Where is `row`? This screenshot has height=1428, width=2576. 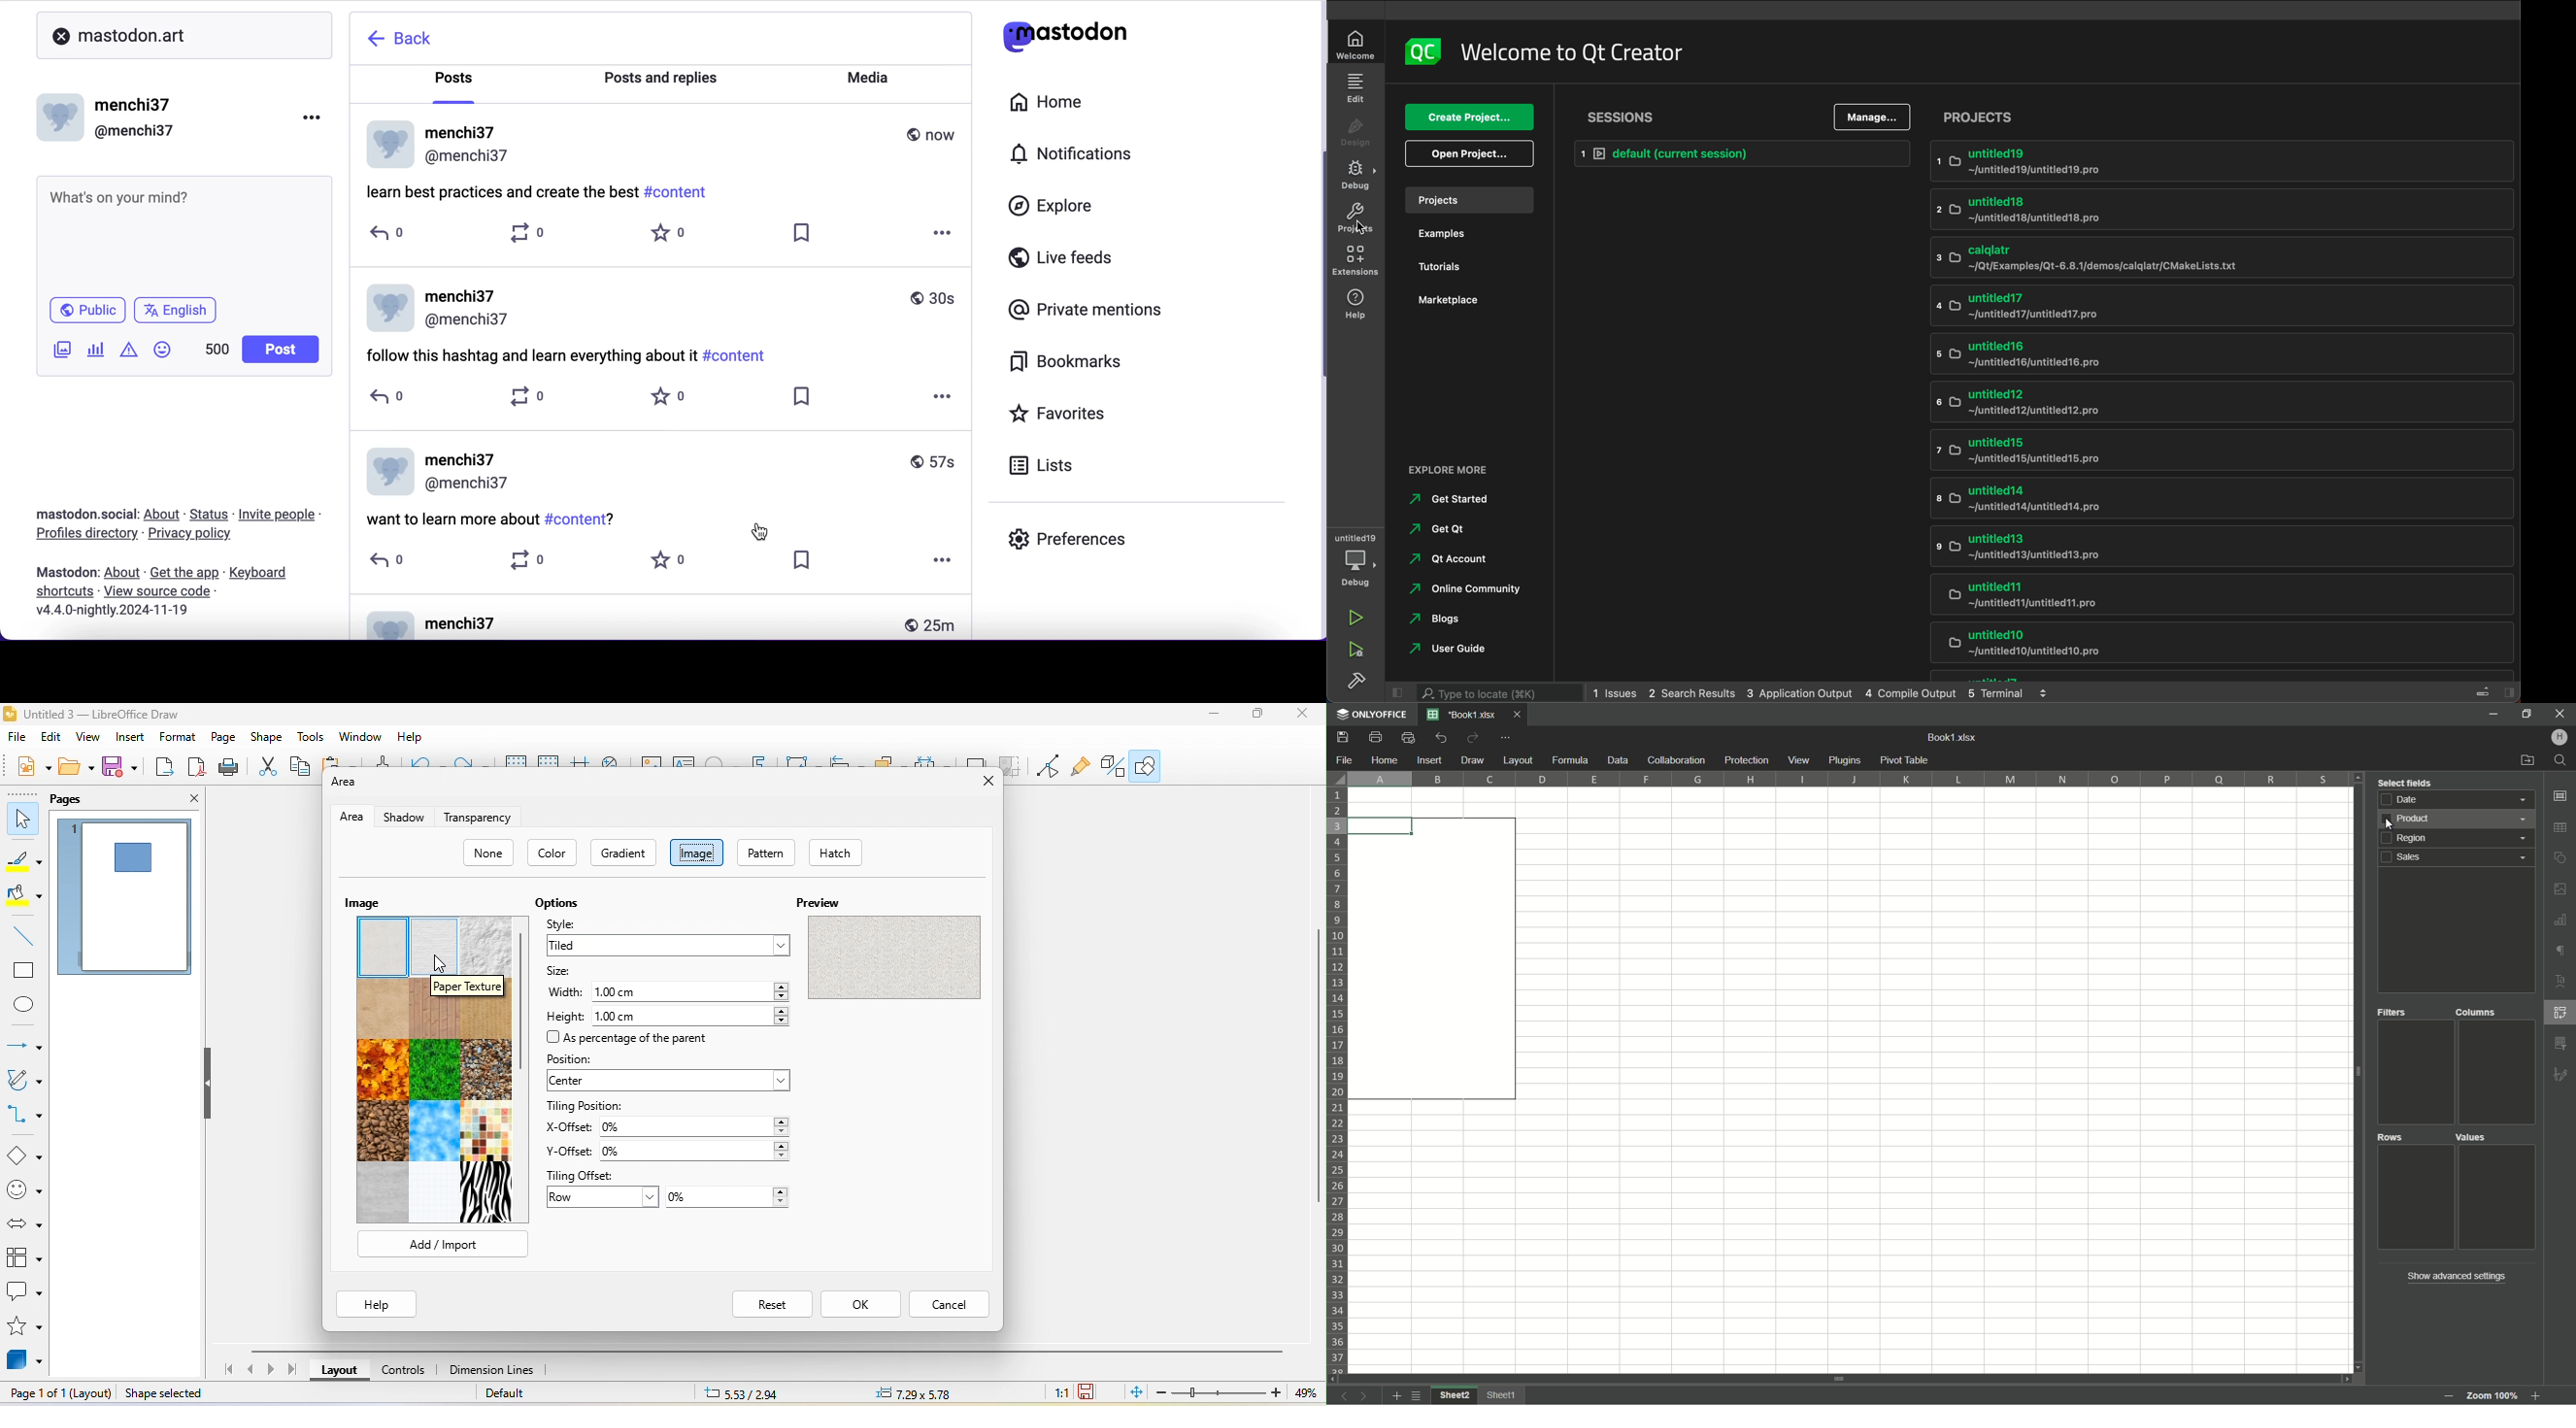
row is located at coordinates (601, 1199).